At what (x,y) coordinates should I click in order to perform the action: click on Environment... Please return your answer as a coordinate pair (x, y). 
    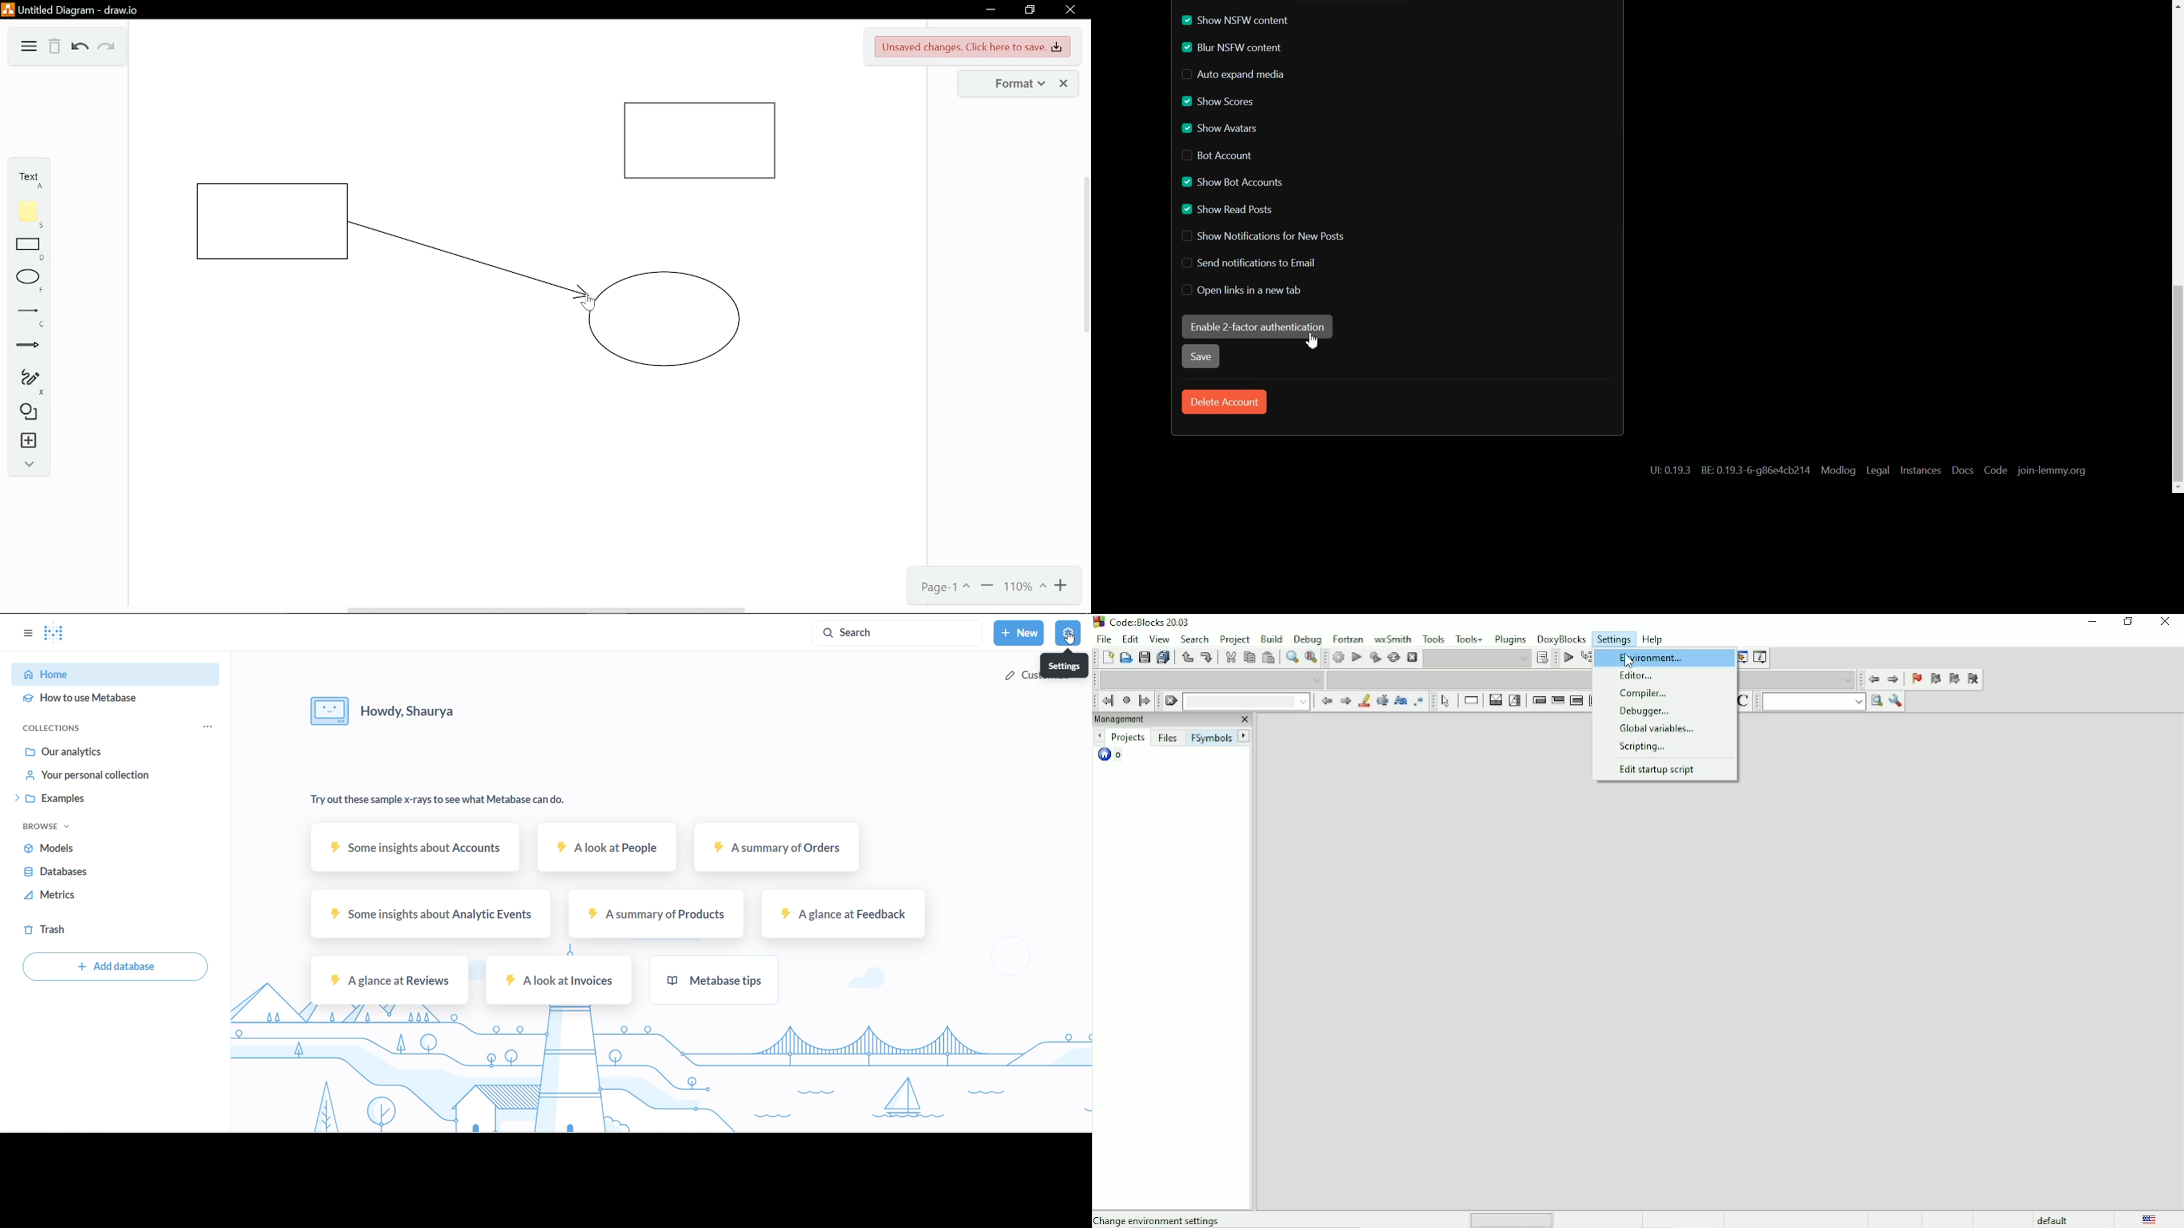
    Looking at the image, I should click on (1648, 658).